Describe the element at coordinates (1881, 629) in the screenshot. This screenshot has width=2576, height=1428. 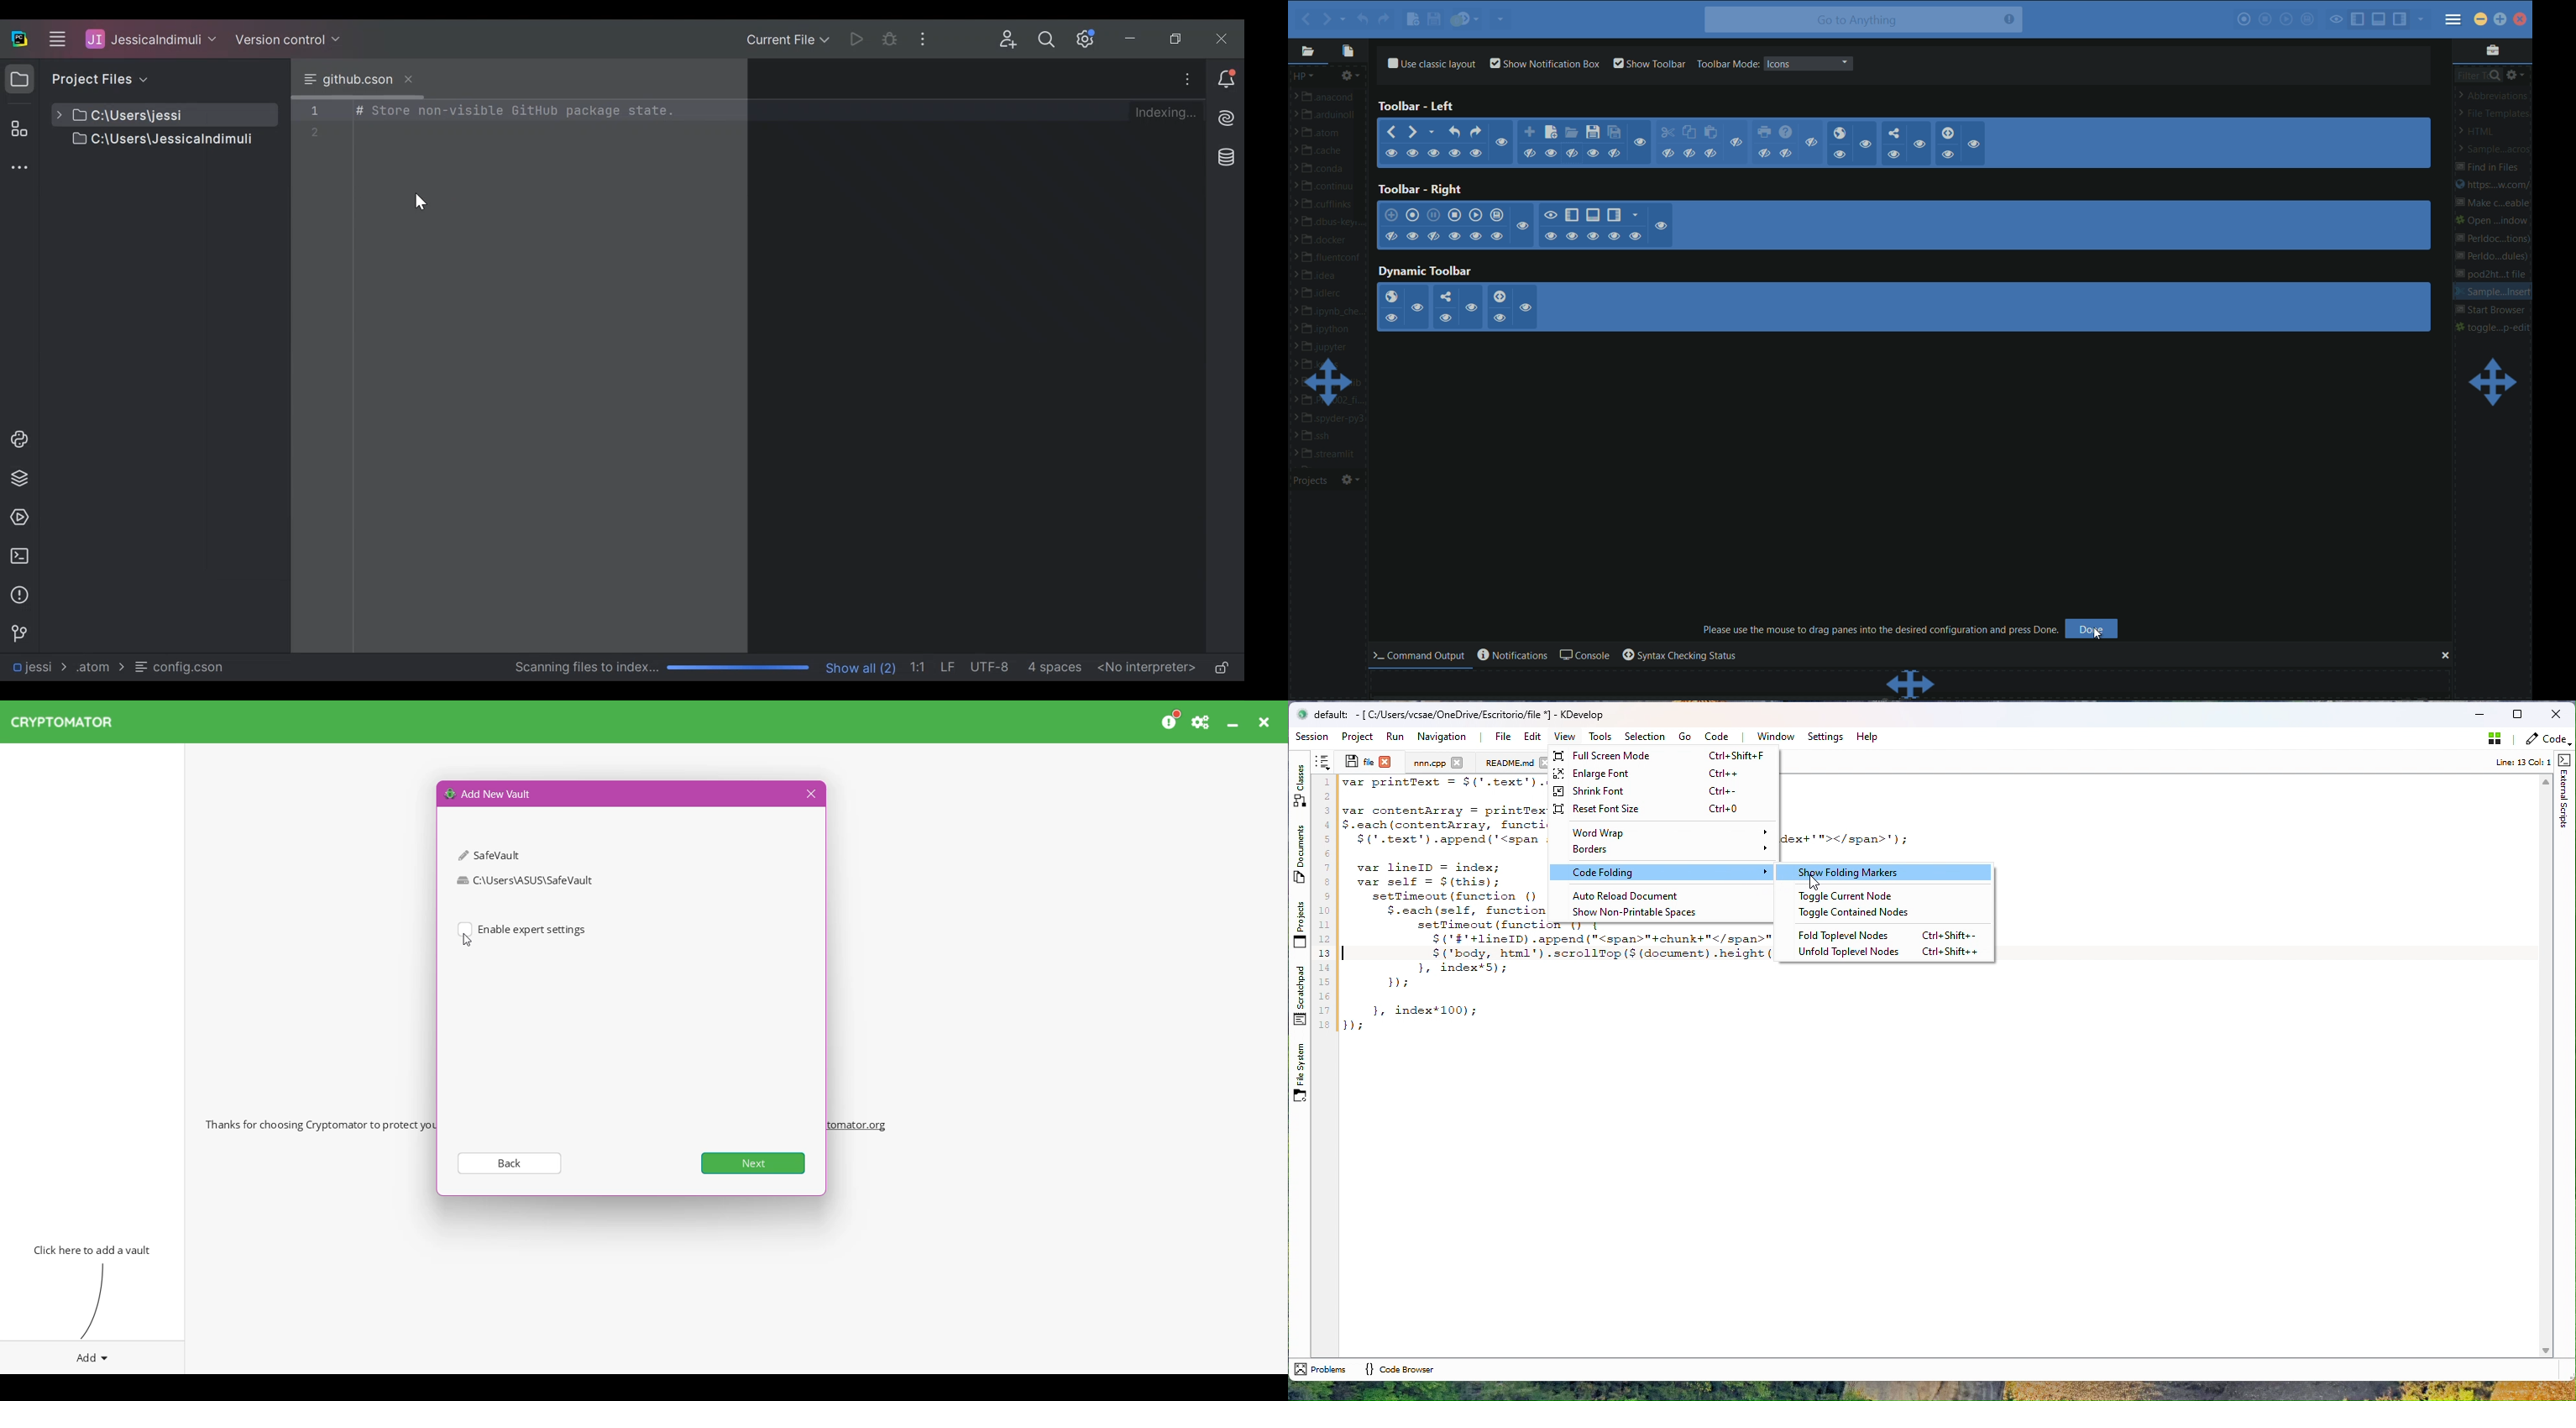
I see `Please use the mouse to drag panes into the desired configuration and press Done.` at that location.